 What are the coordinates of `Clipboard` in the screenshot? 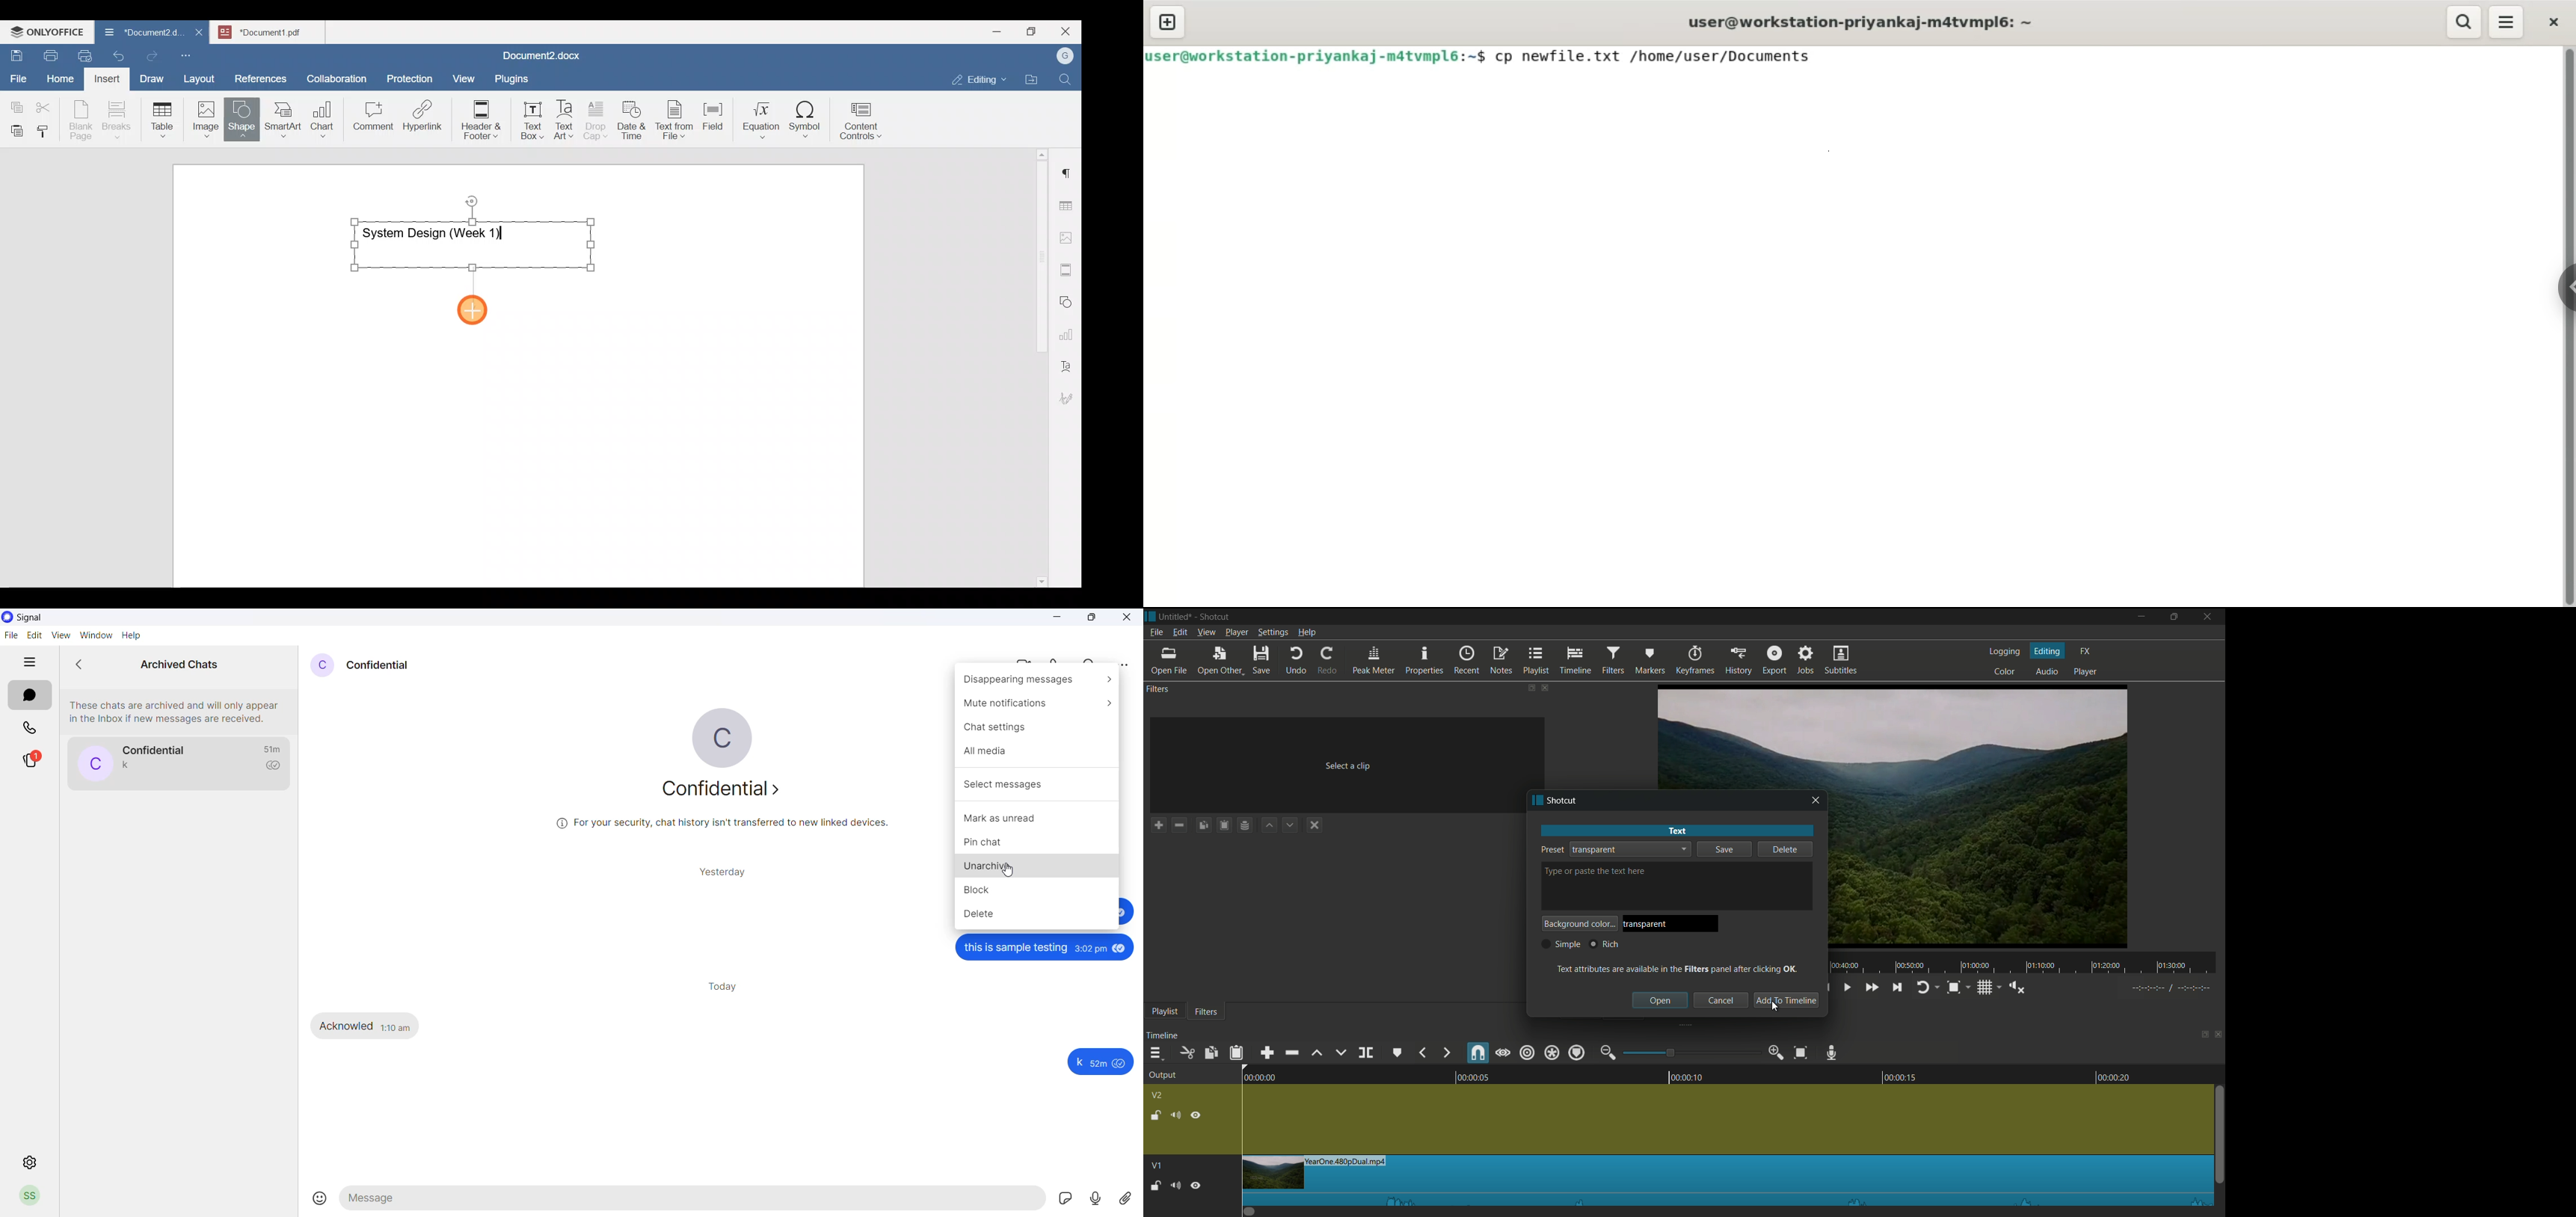 It's located at (1226, 825).